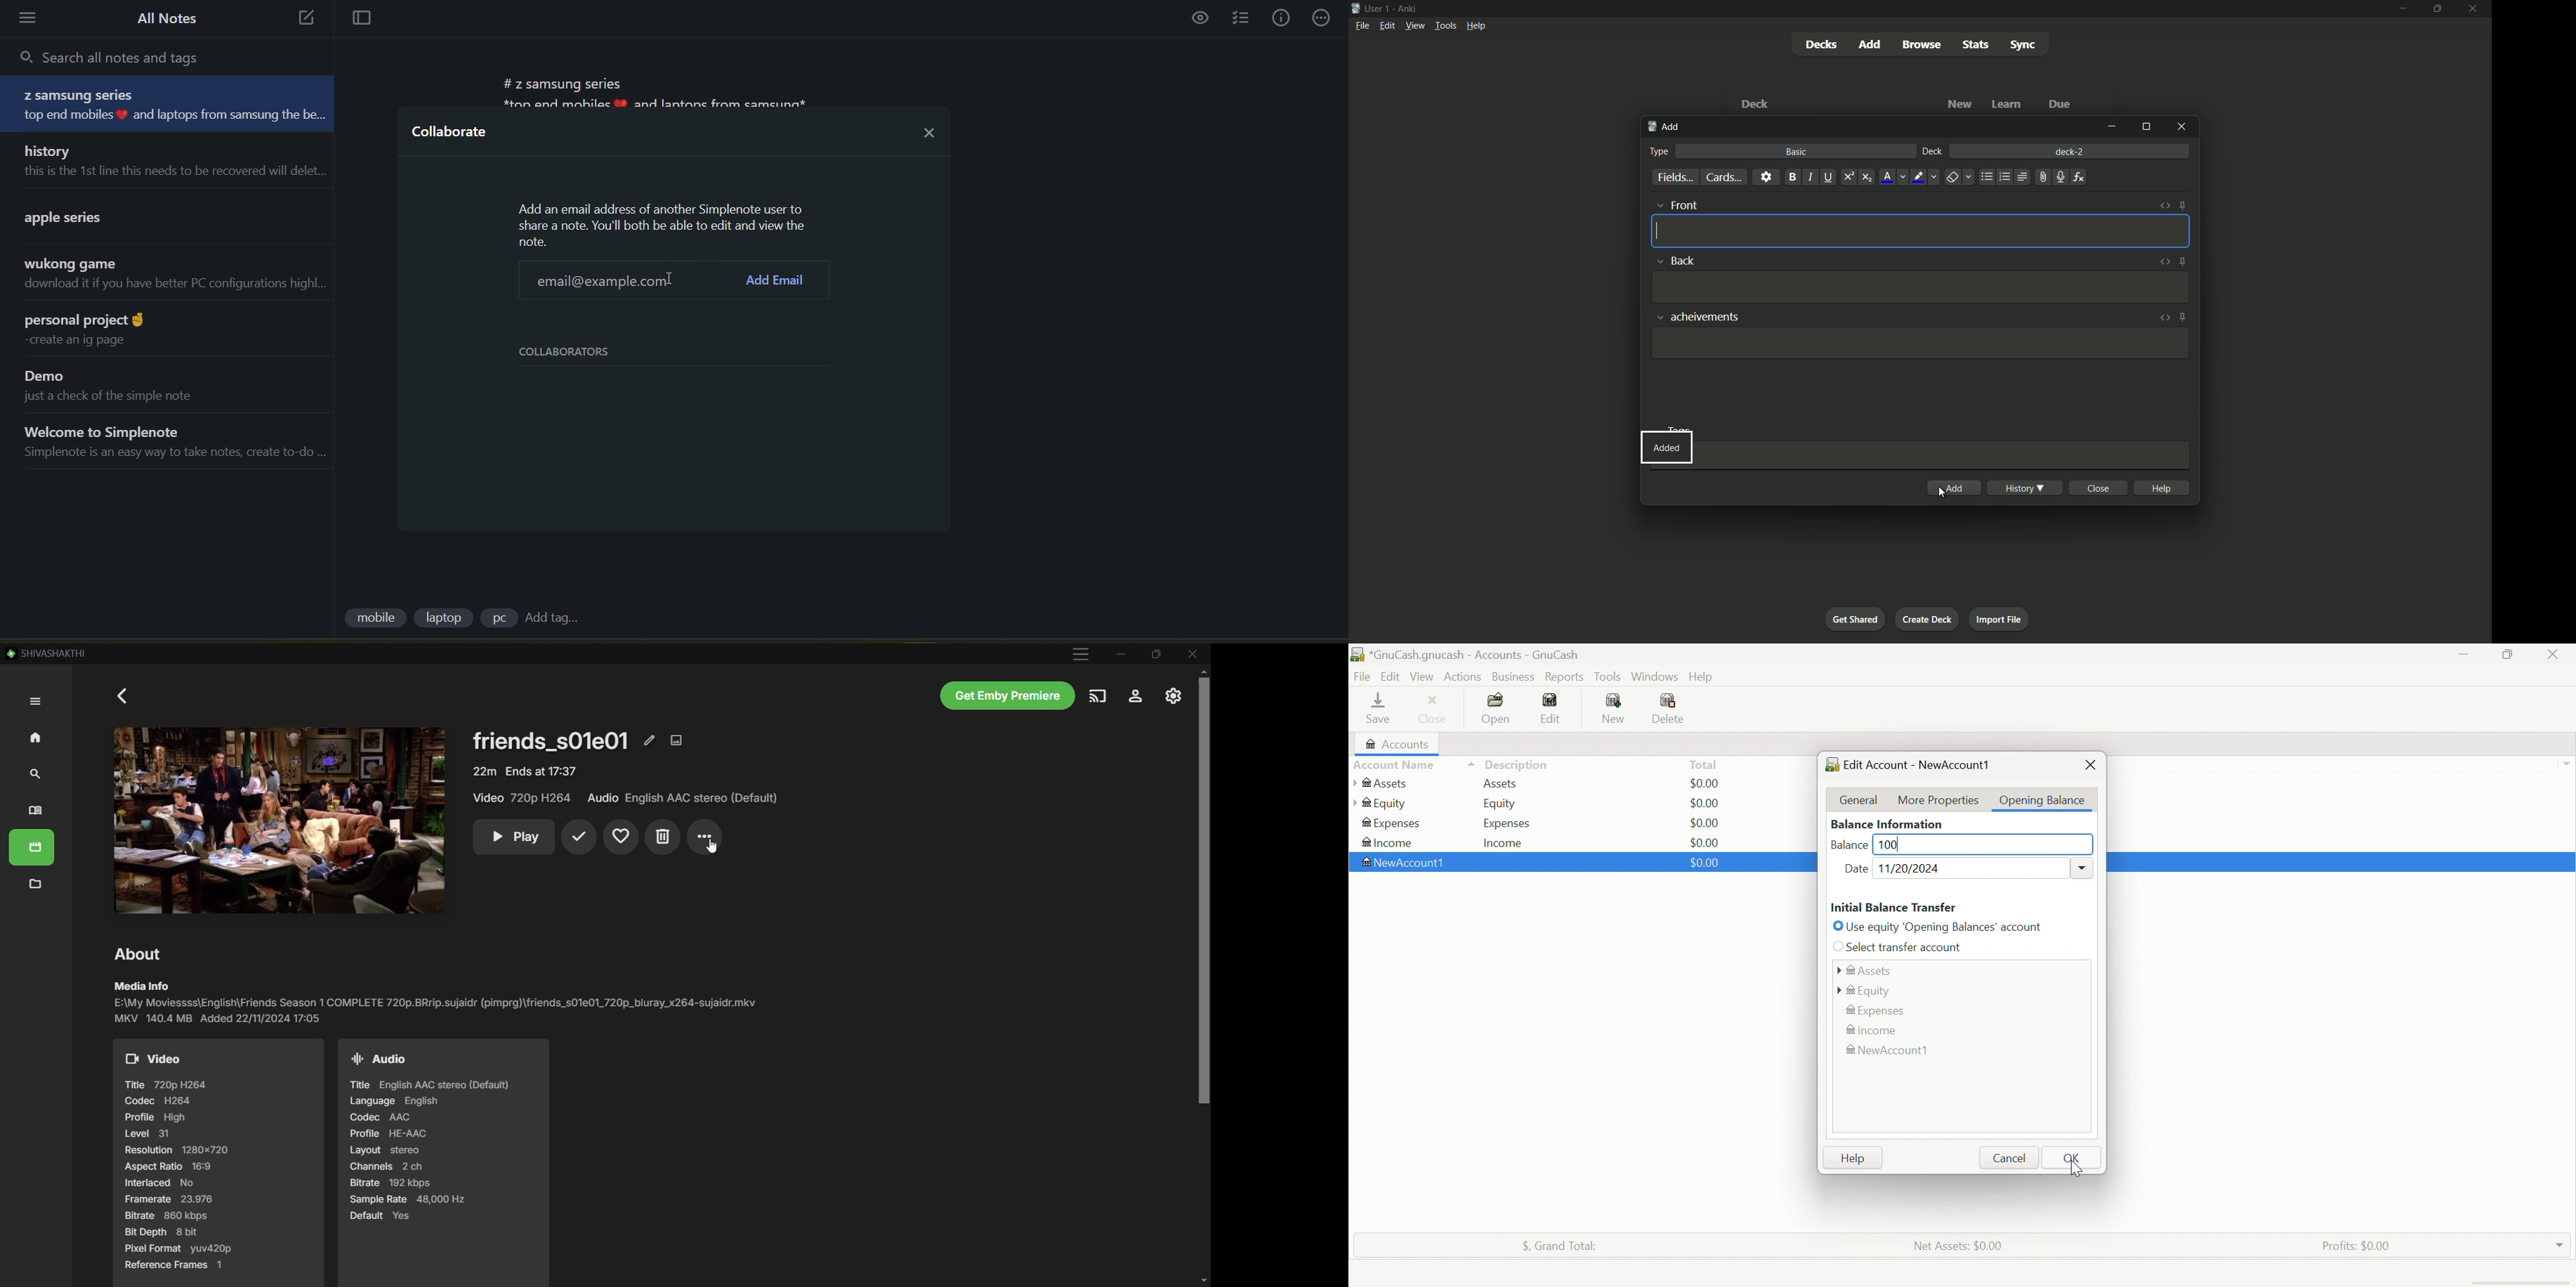 The image size is (2576, 1288). What do you see at coordinates (2008, 1158) in the screenshot?
I see `Cancel` at bounding box center [2008, 1158].